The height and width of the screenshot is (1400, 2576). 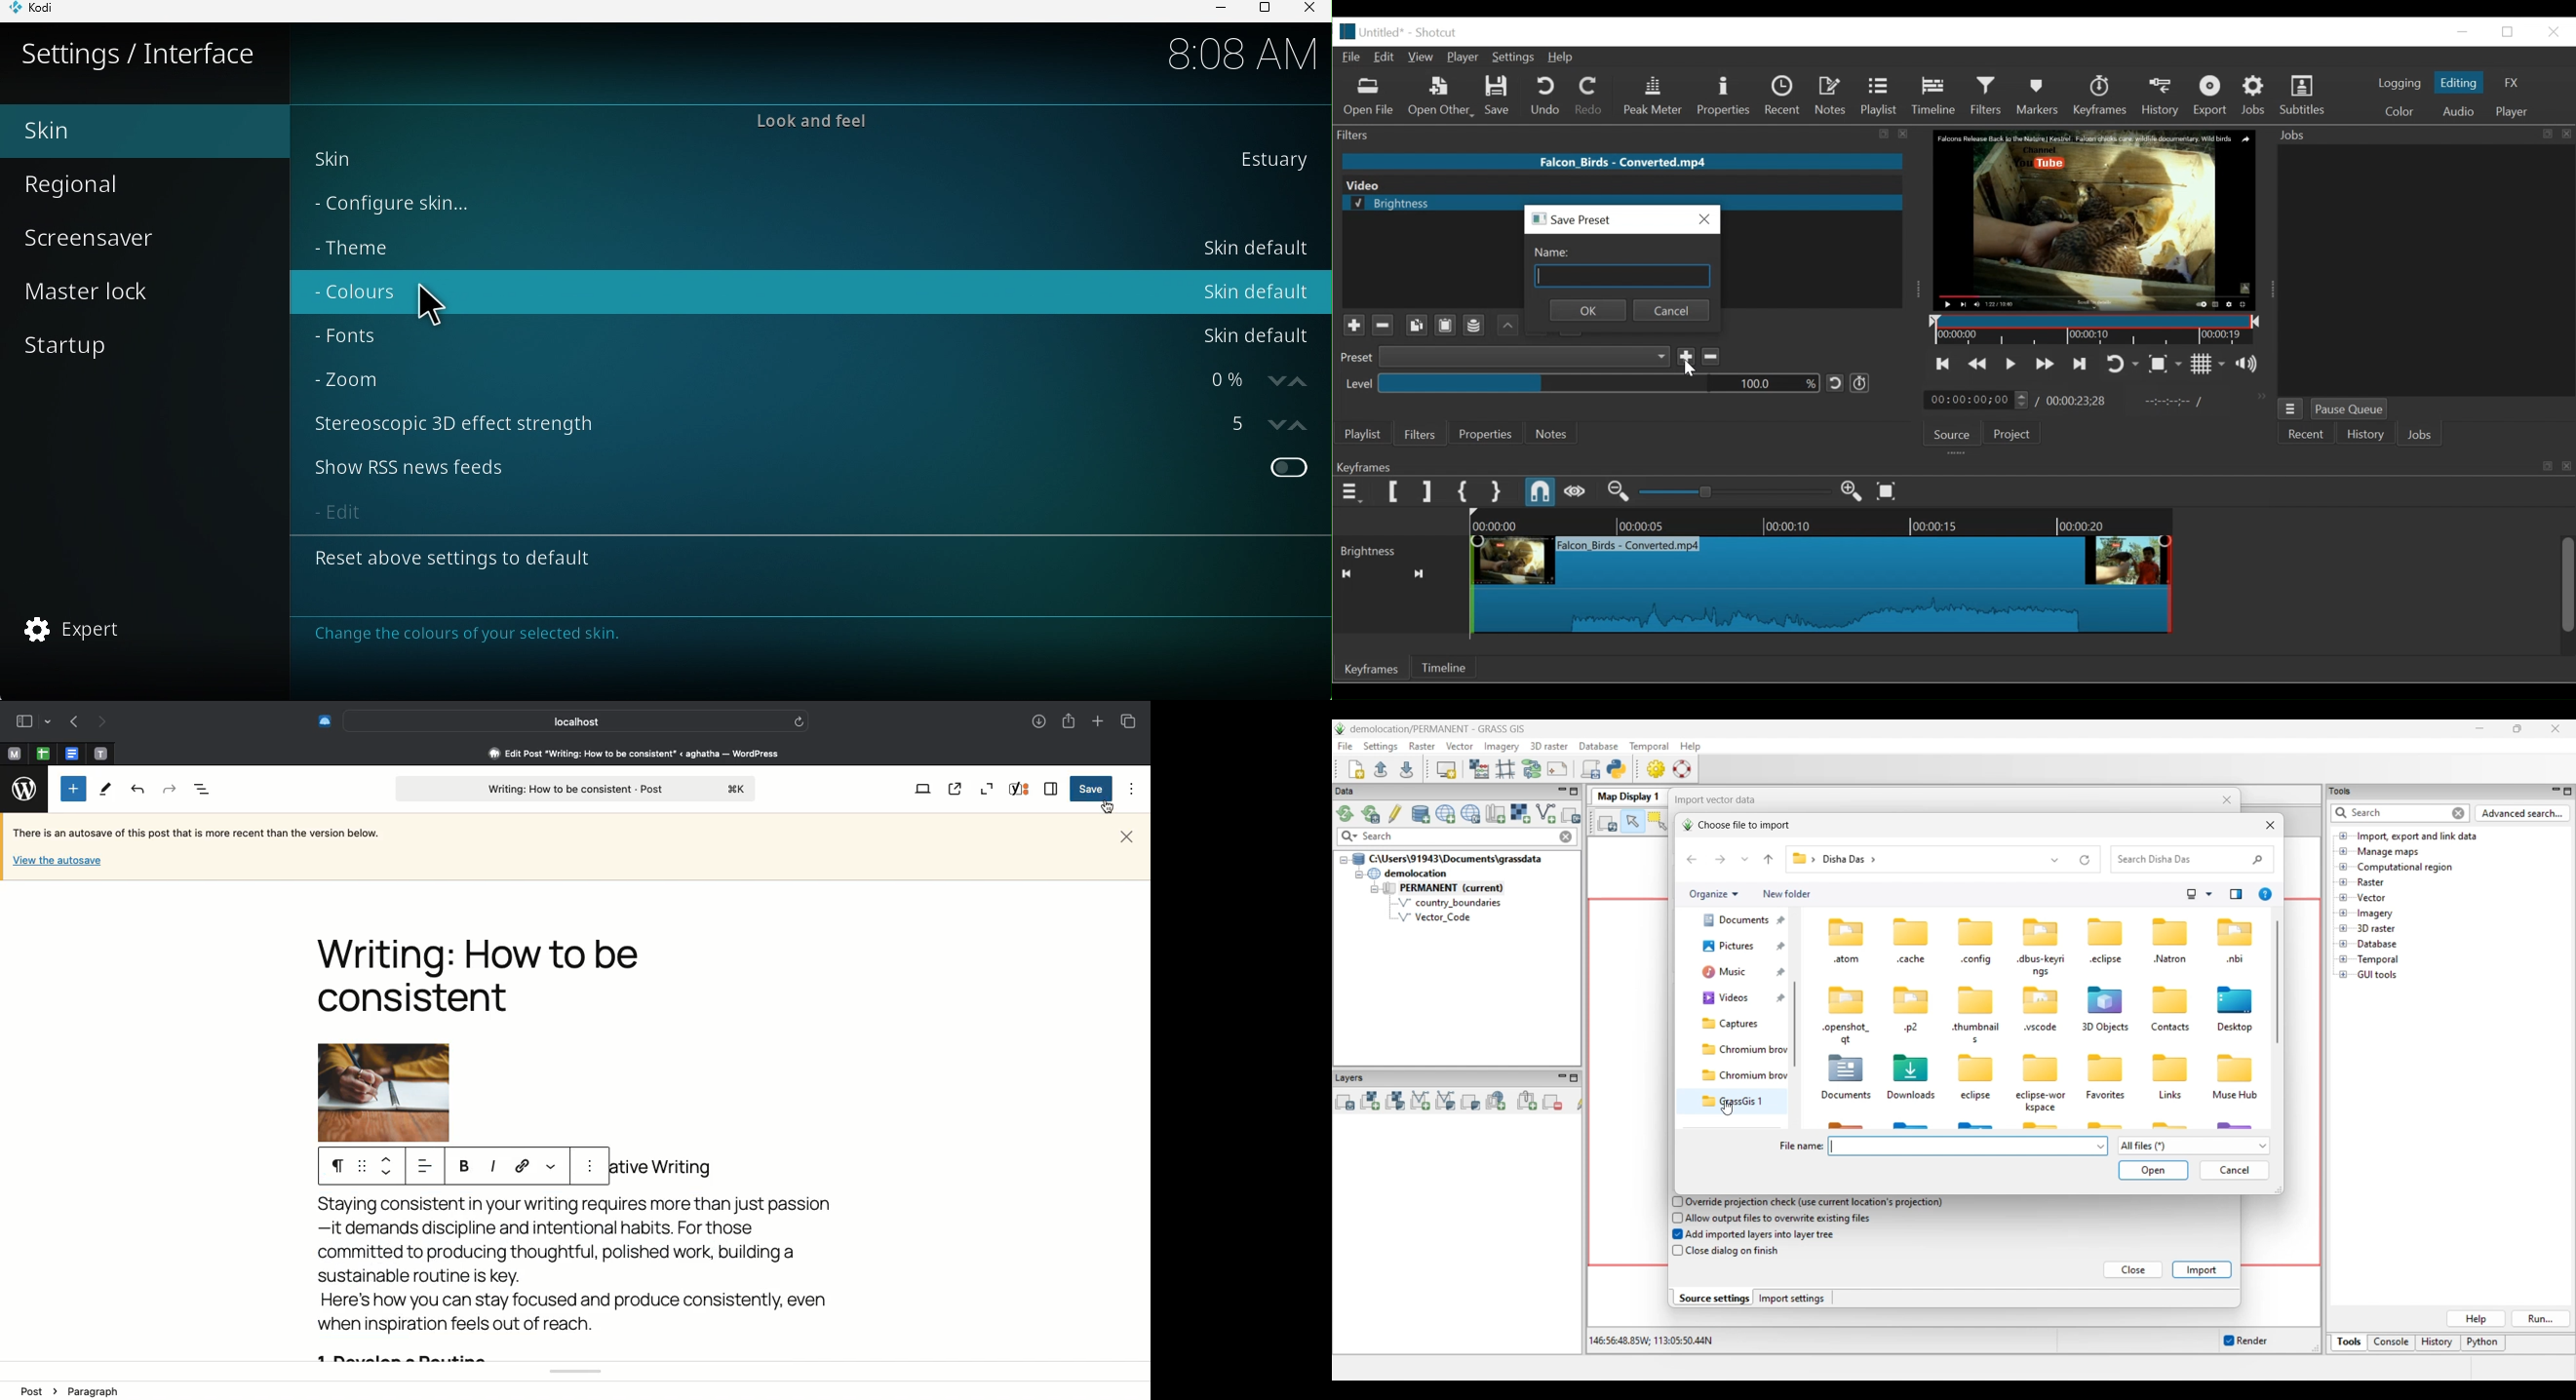 What do you see at coordinates (138, 790) in the screenshot?
I see `Undo` at bounding box center [138, 790].